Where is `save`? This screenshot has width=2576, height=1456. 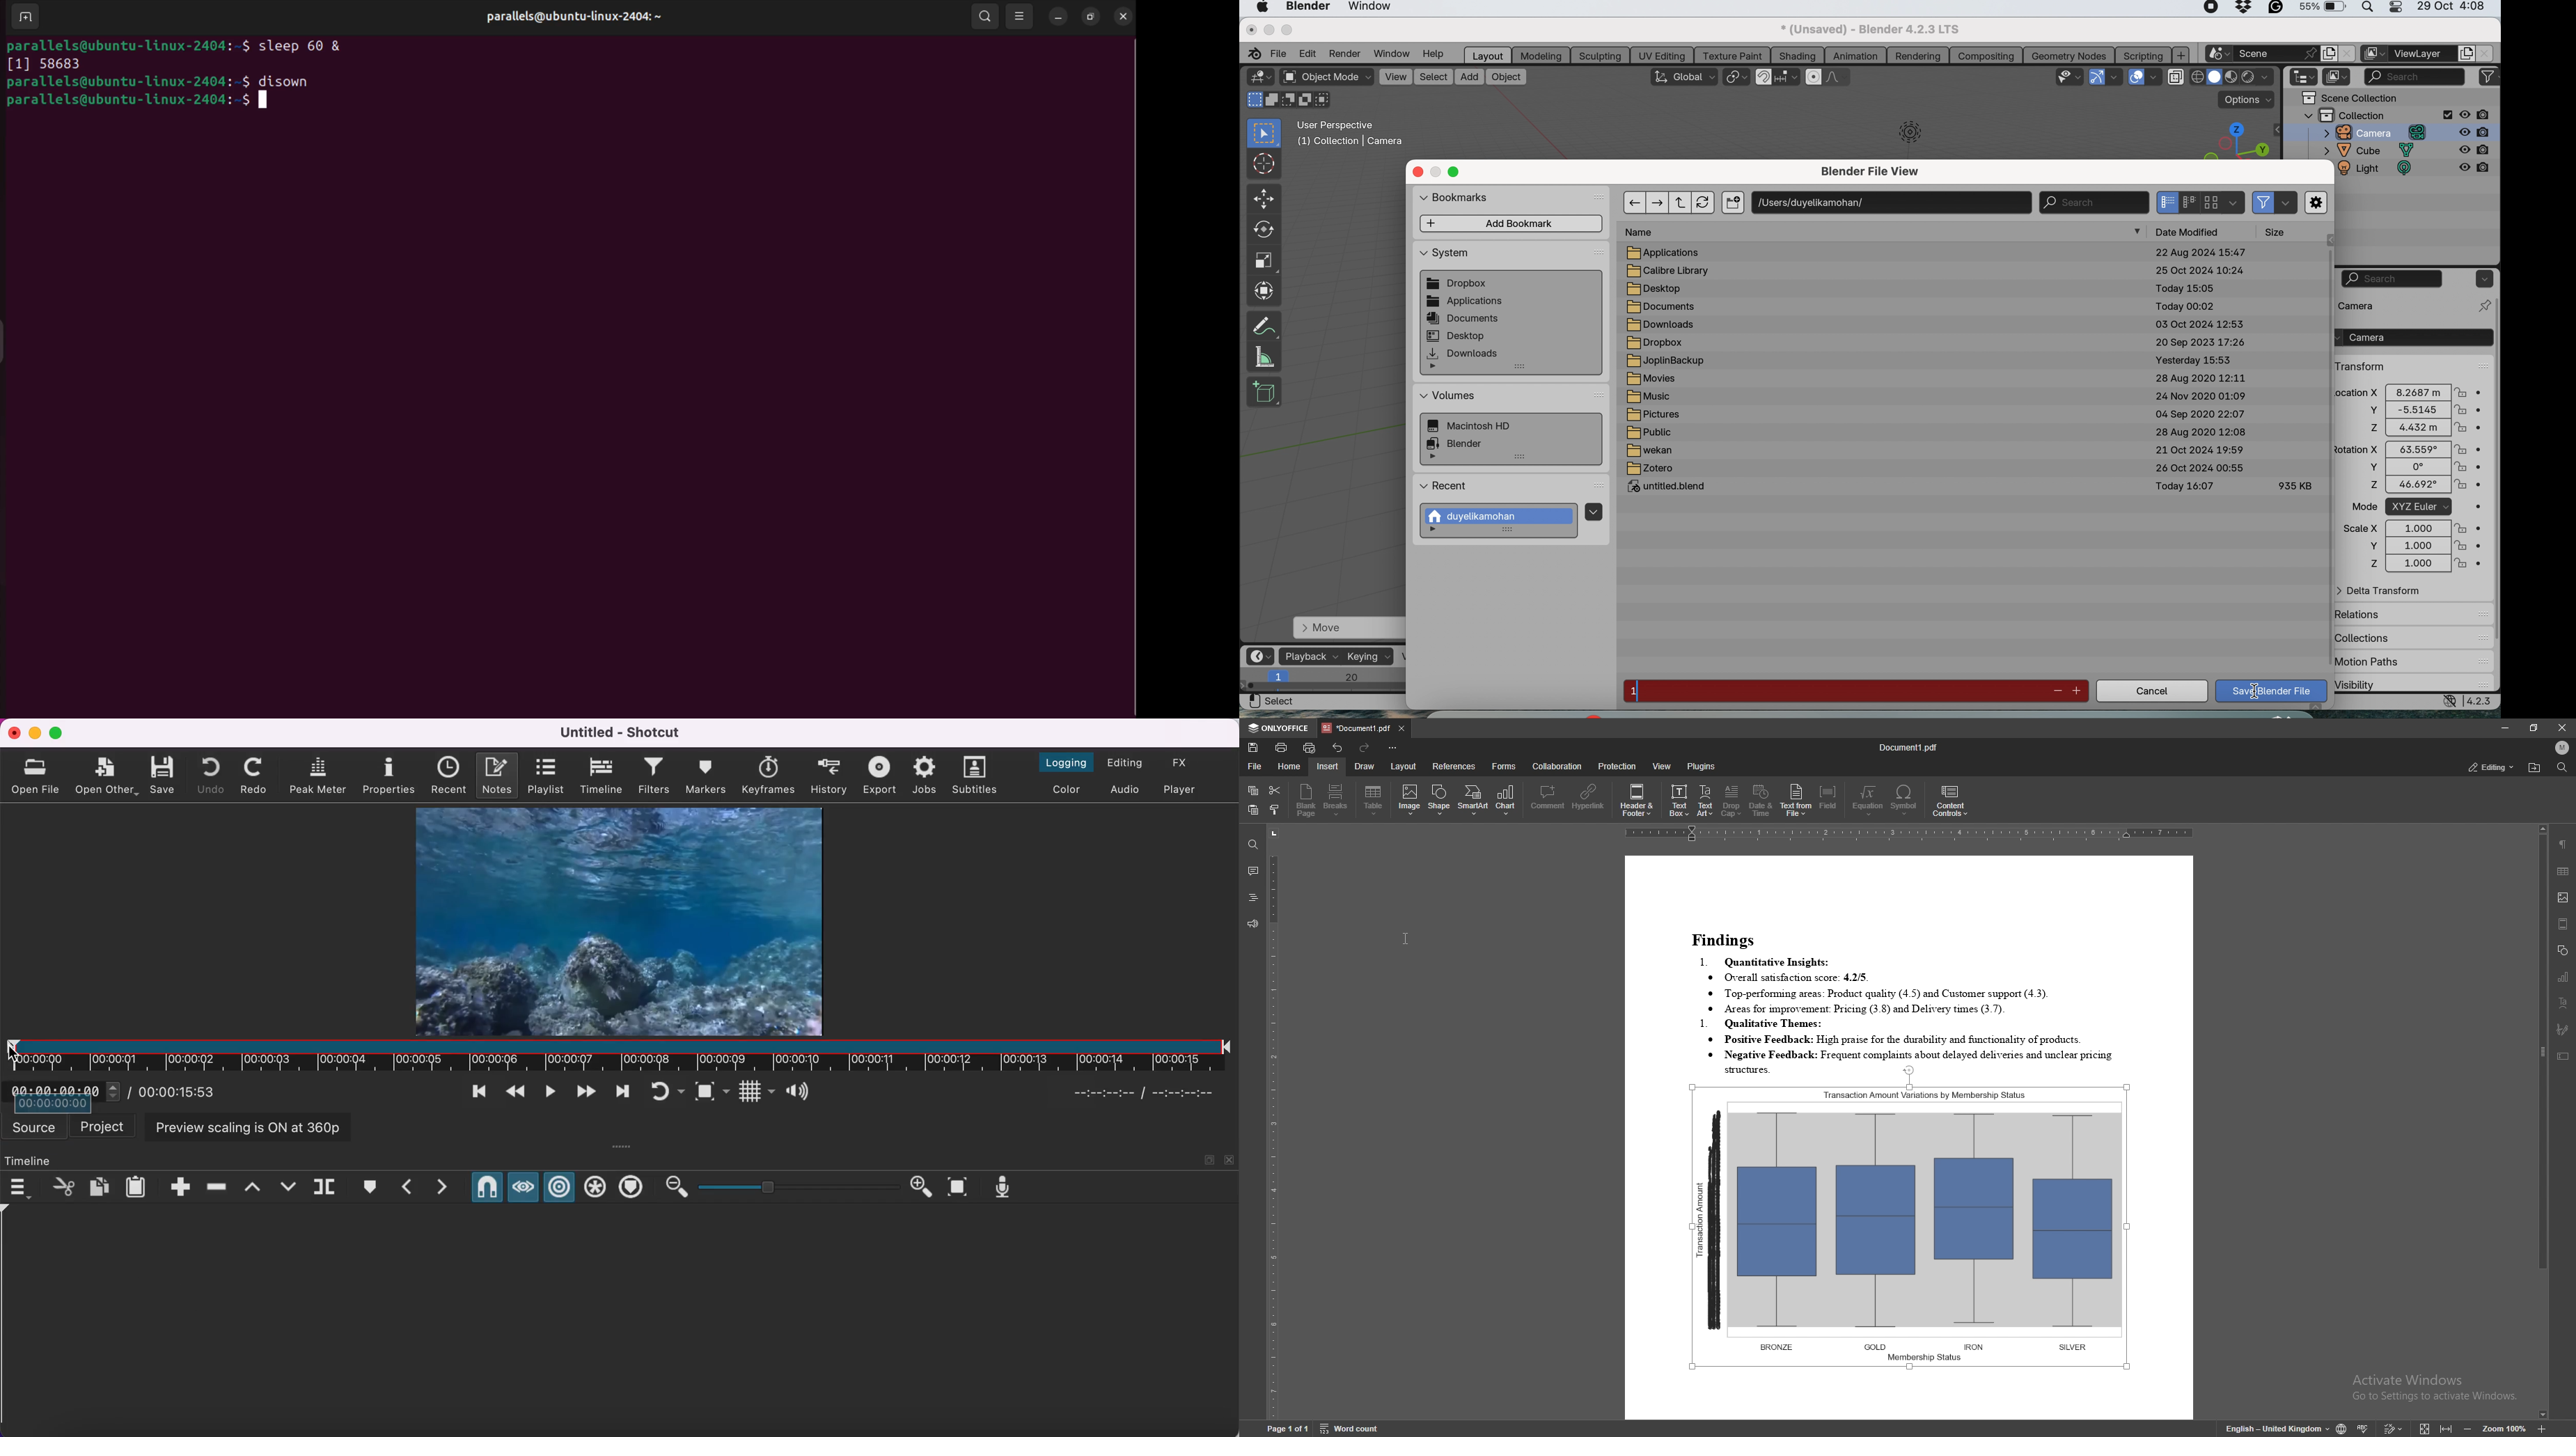 save is located at coordinates (166, 773).